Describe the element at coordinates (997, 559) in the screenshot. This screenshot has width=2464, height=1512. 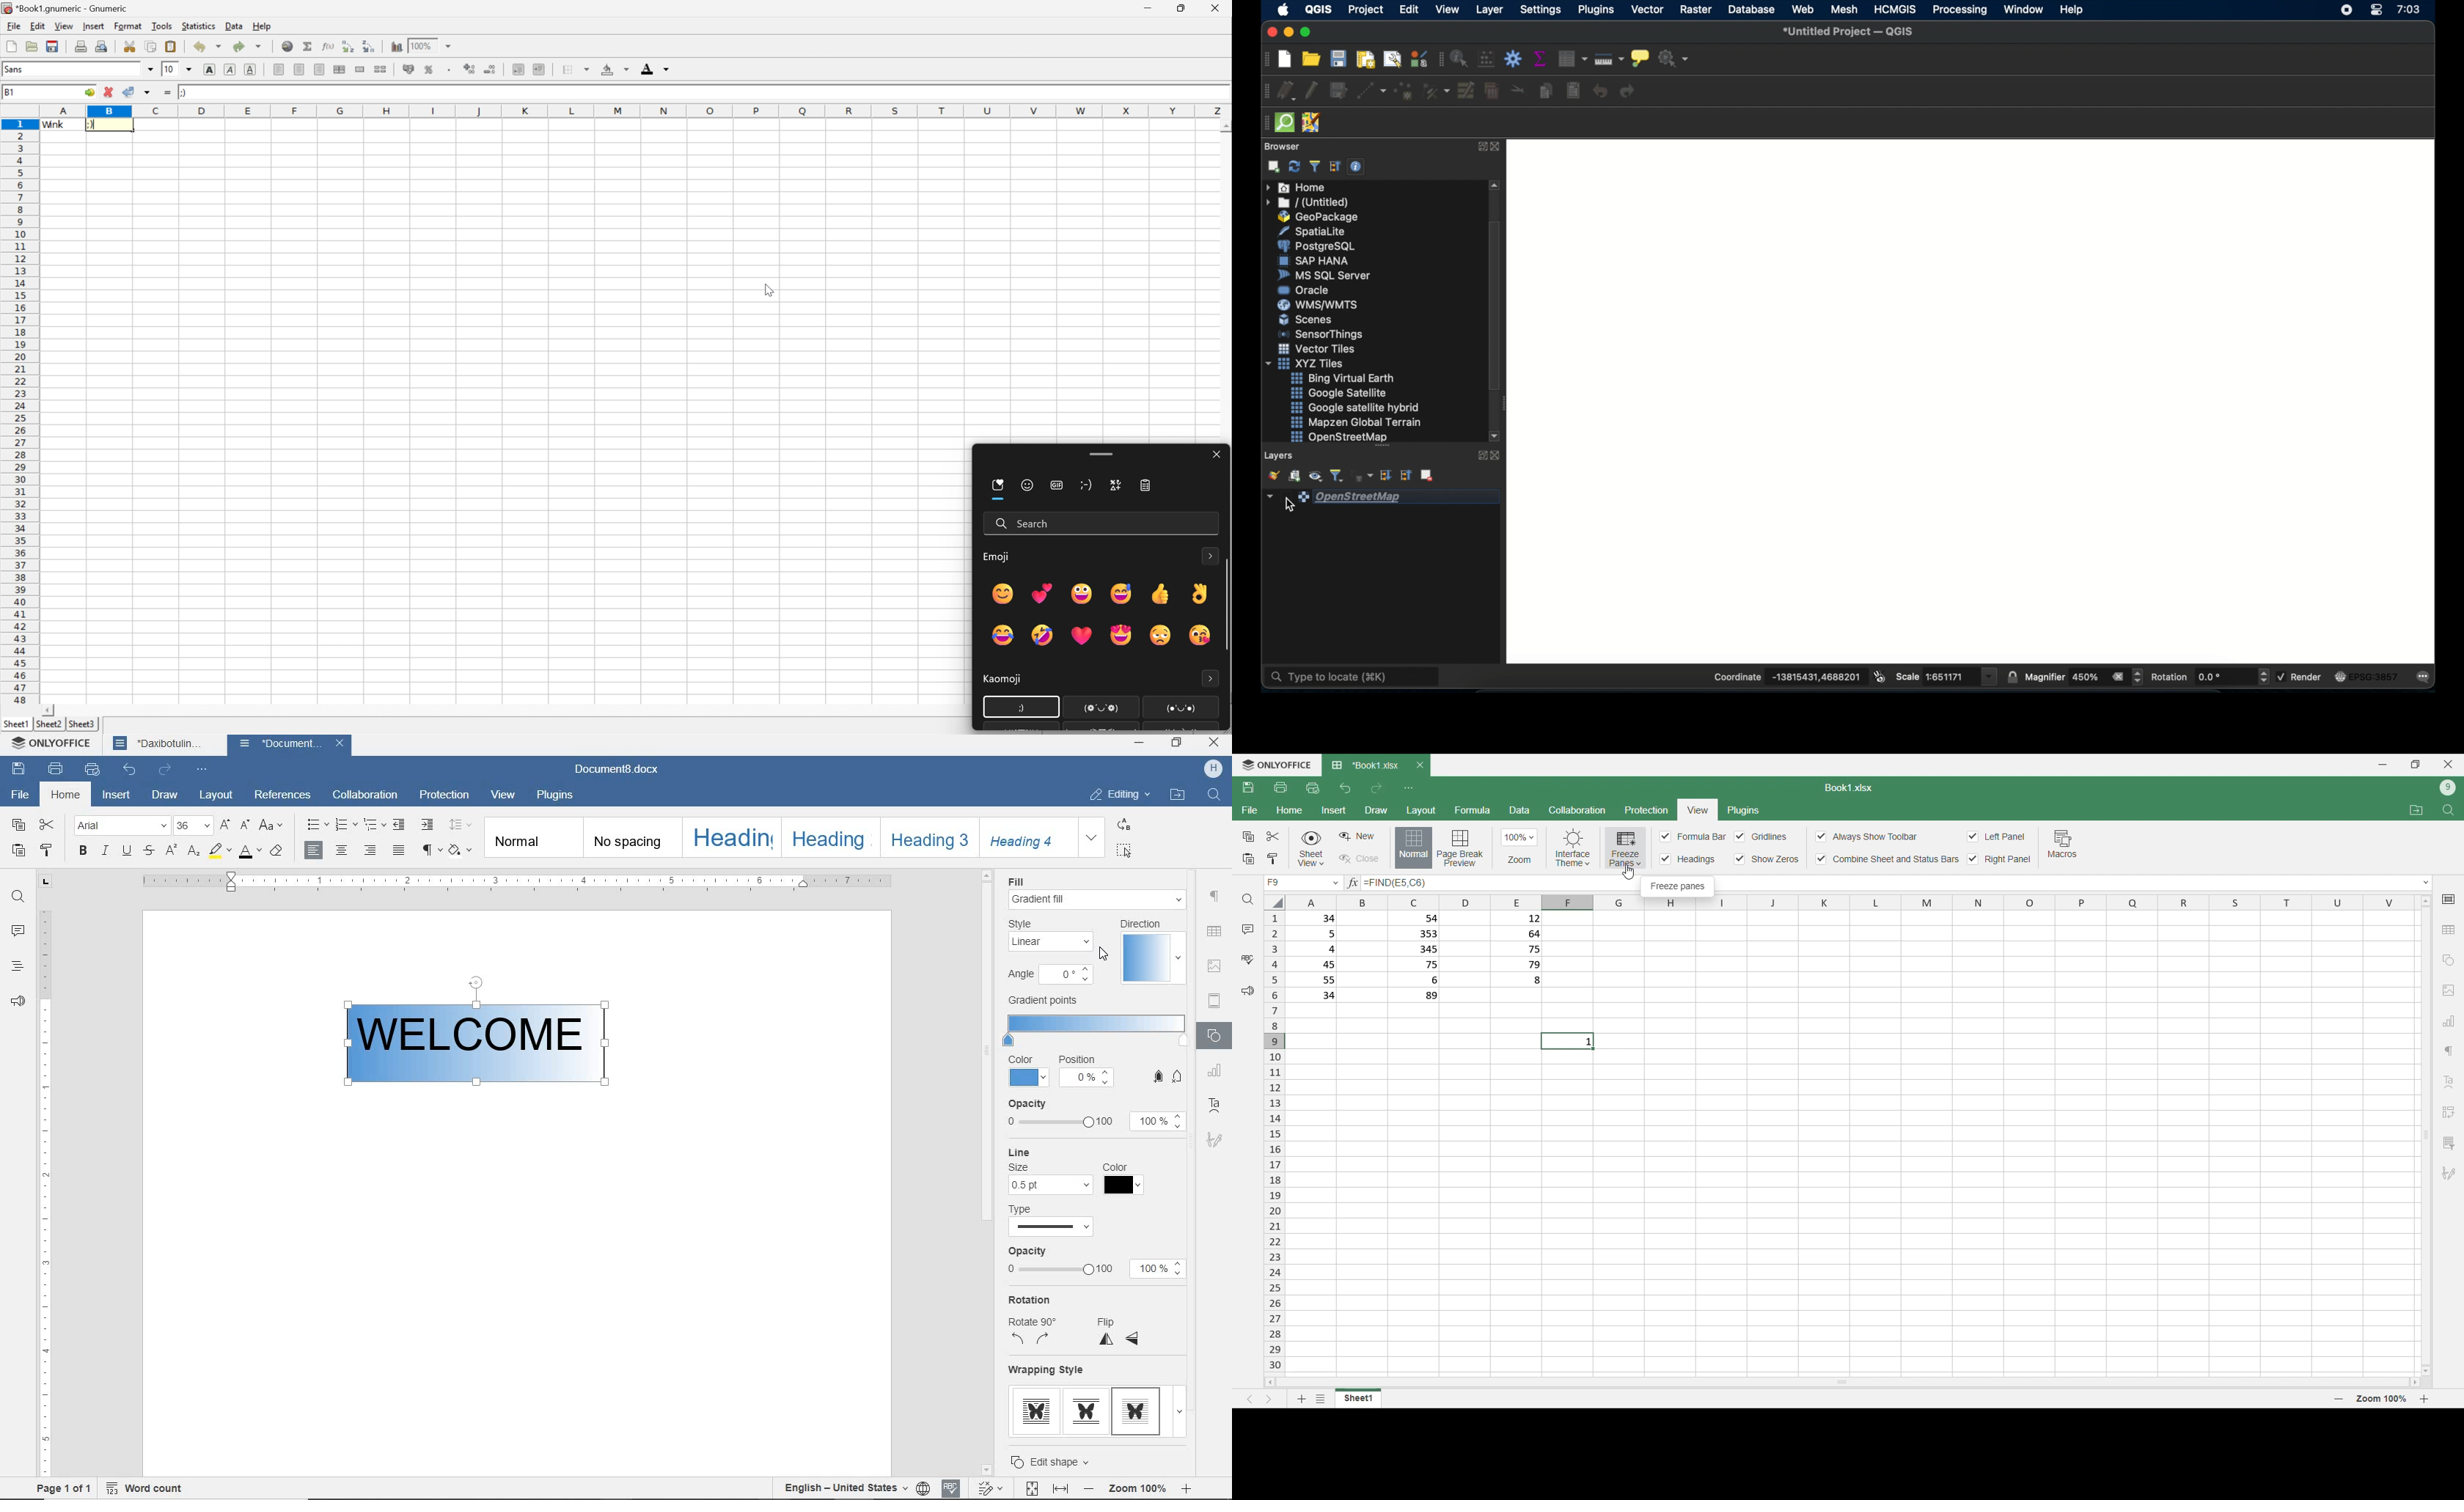
I see `emoji` at that location.